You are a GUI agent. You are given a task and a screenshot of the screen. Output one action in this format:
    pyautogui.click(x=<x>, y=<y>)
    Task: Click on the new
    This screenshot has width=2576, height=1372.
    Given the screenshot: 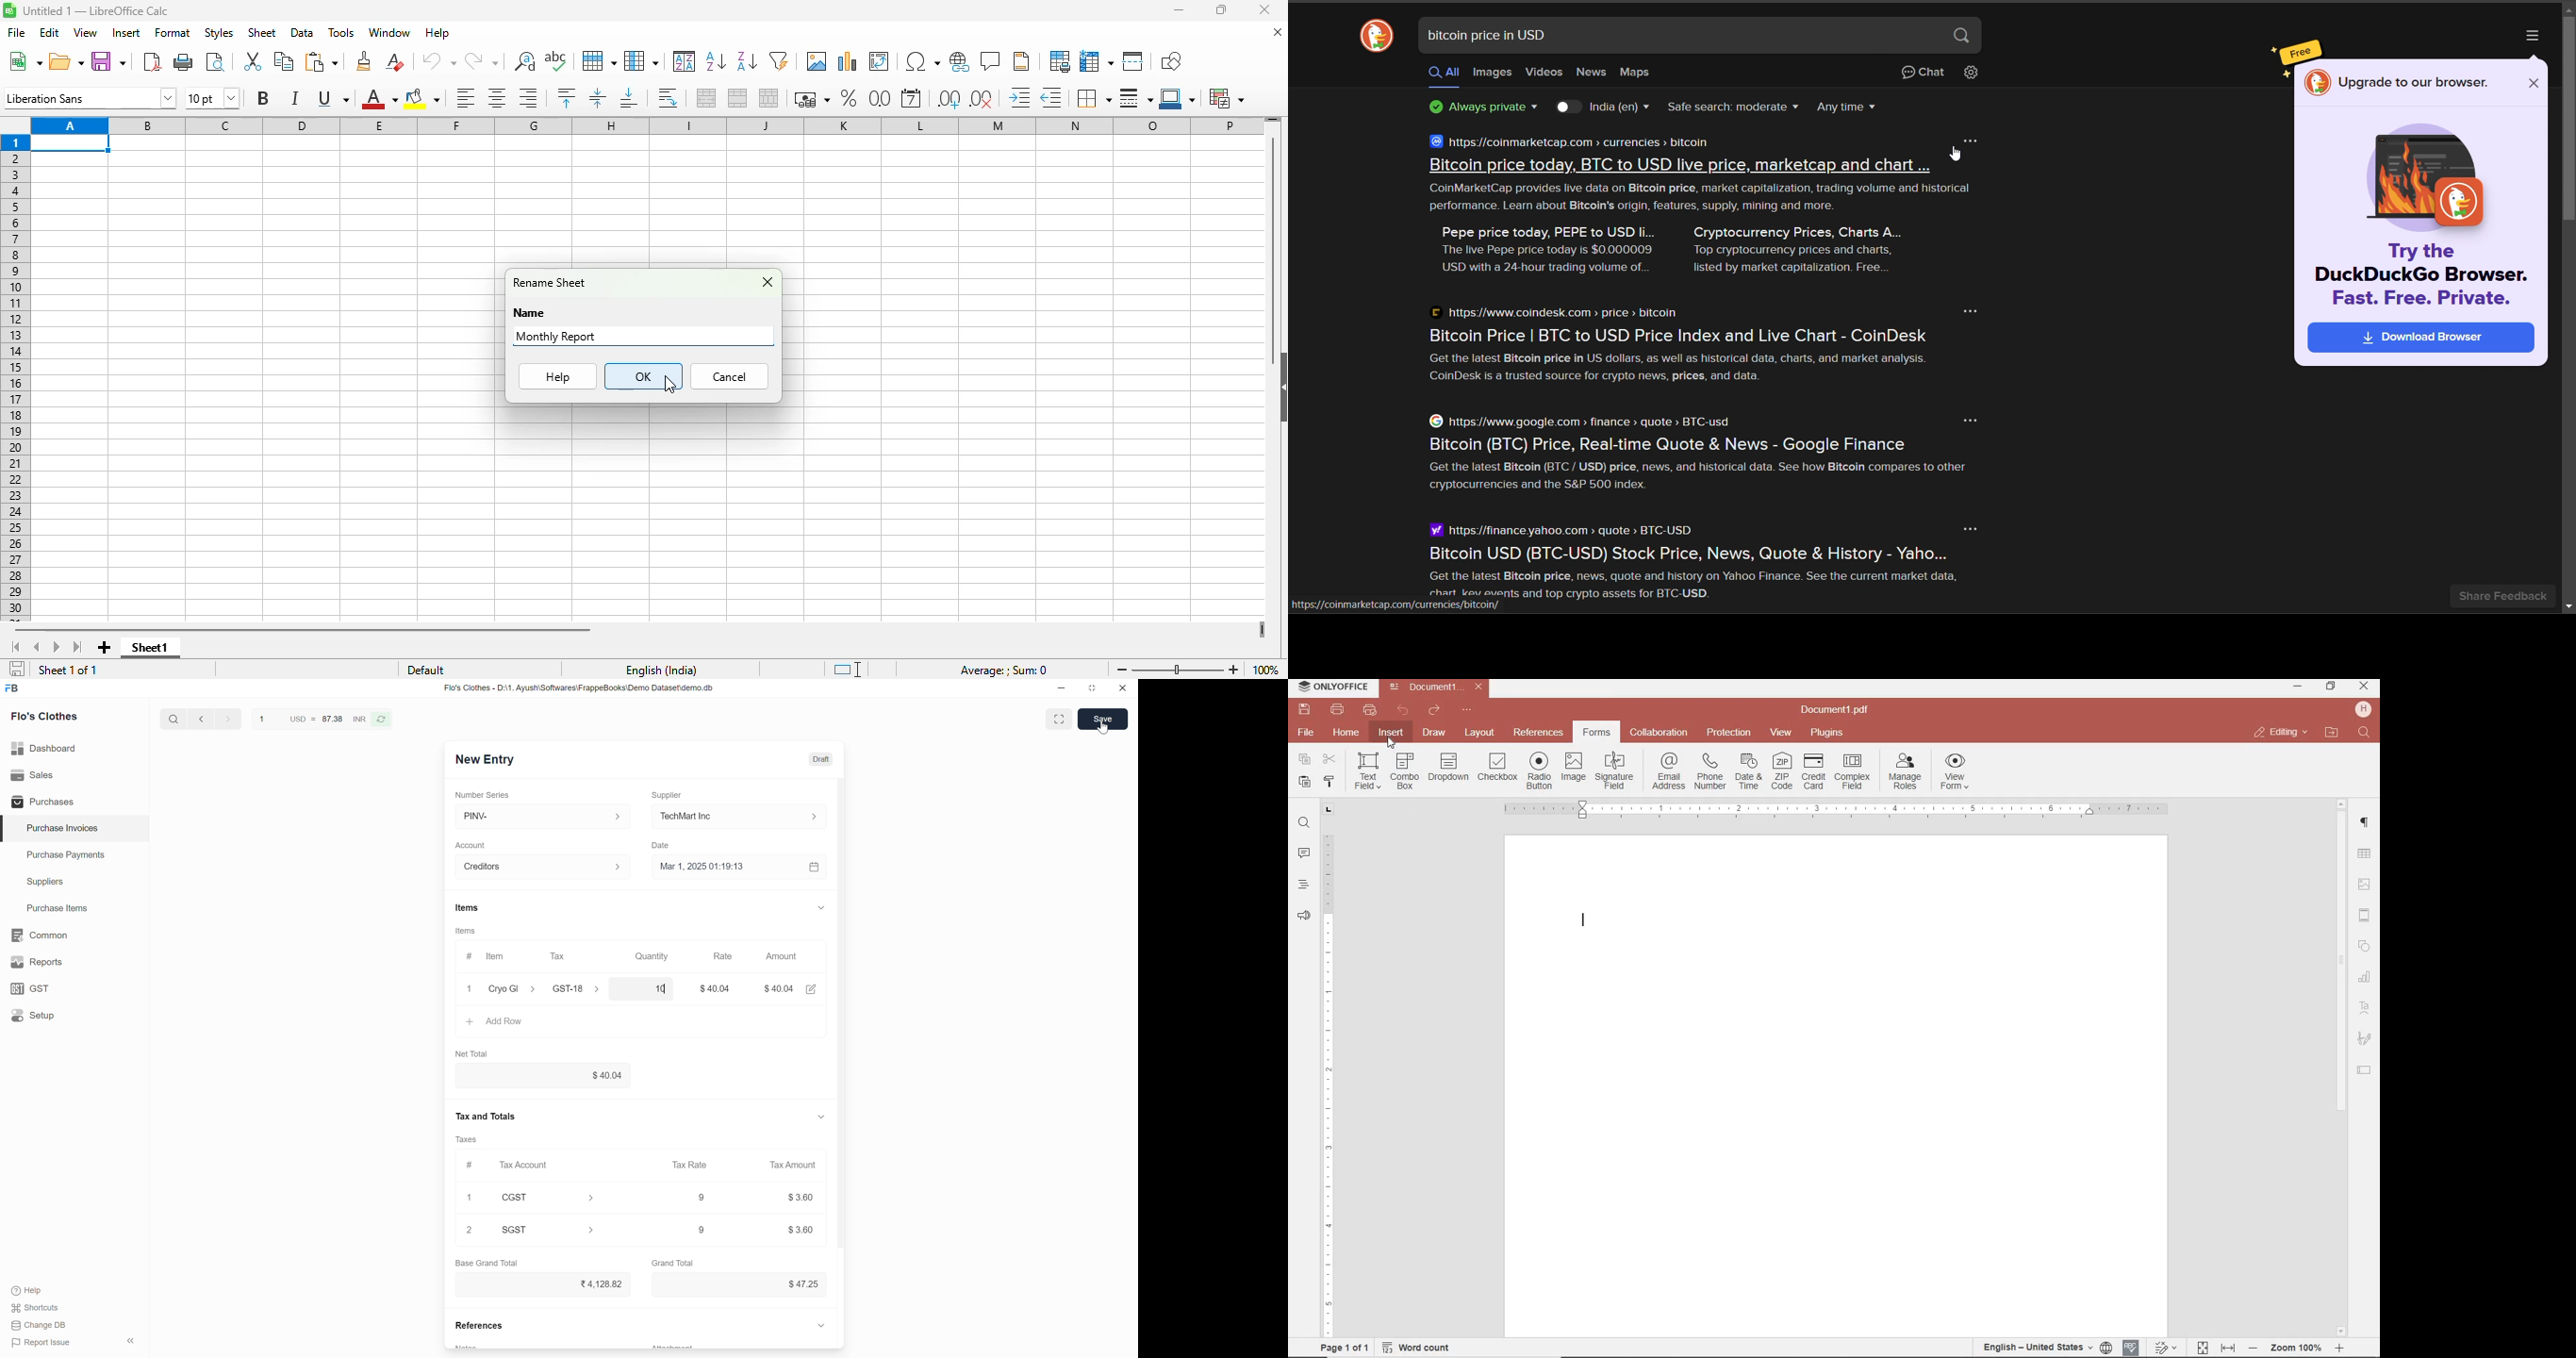 What is the action you would take?
    pyautogui.click(x=25, y=61)
    